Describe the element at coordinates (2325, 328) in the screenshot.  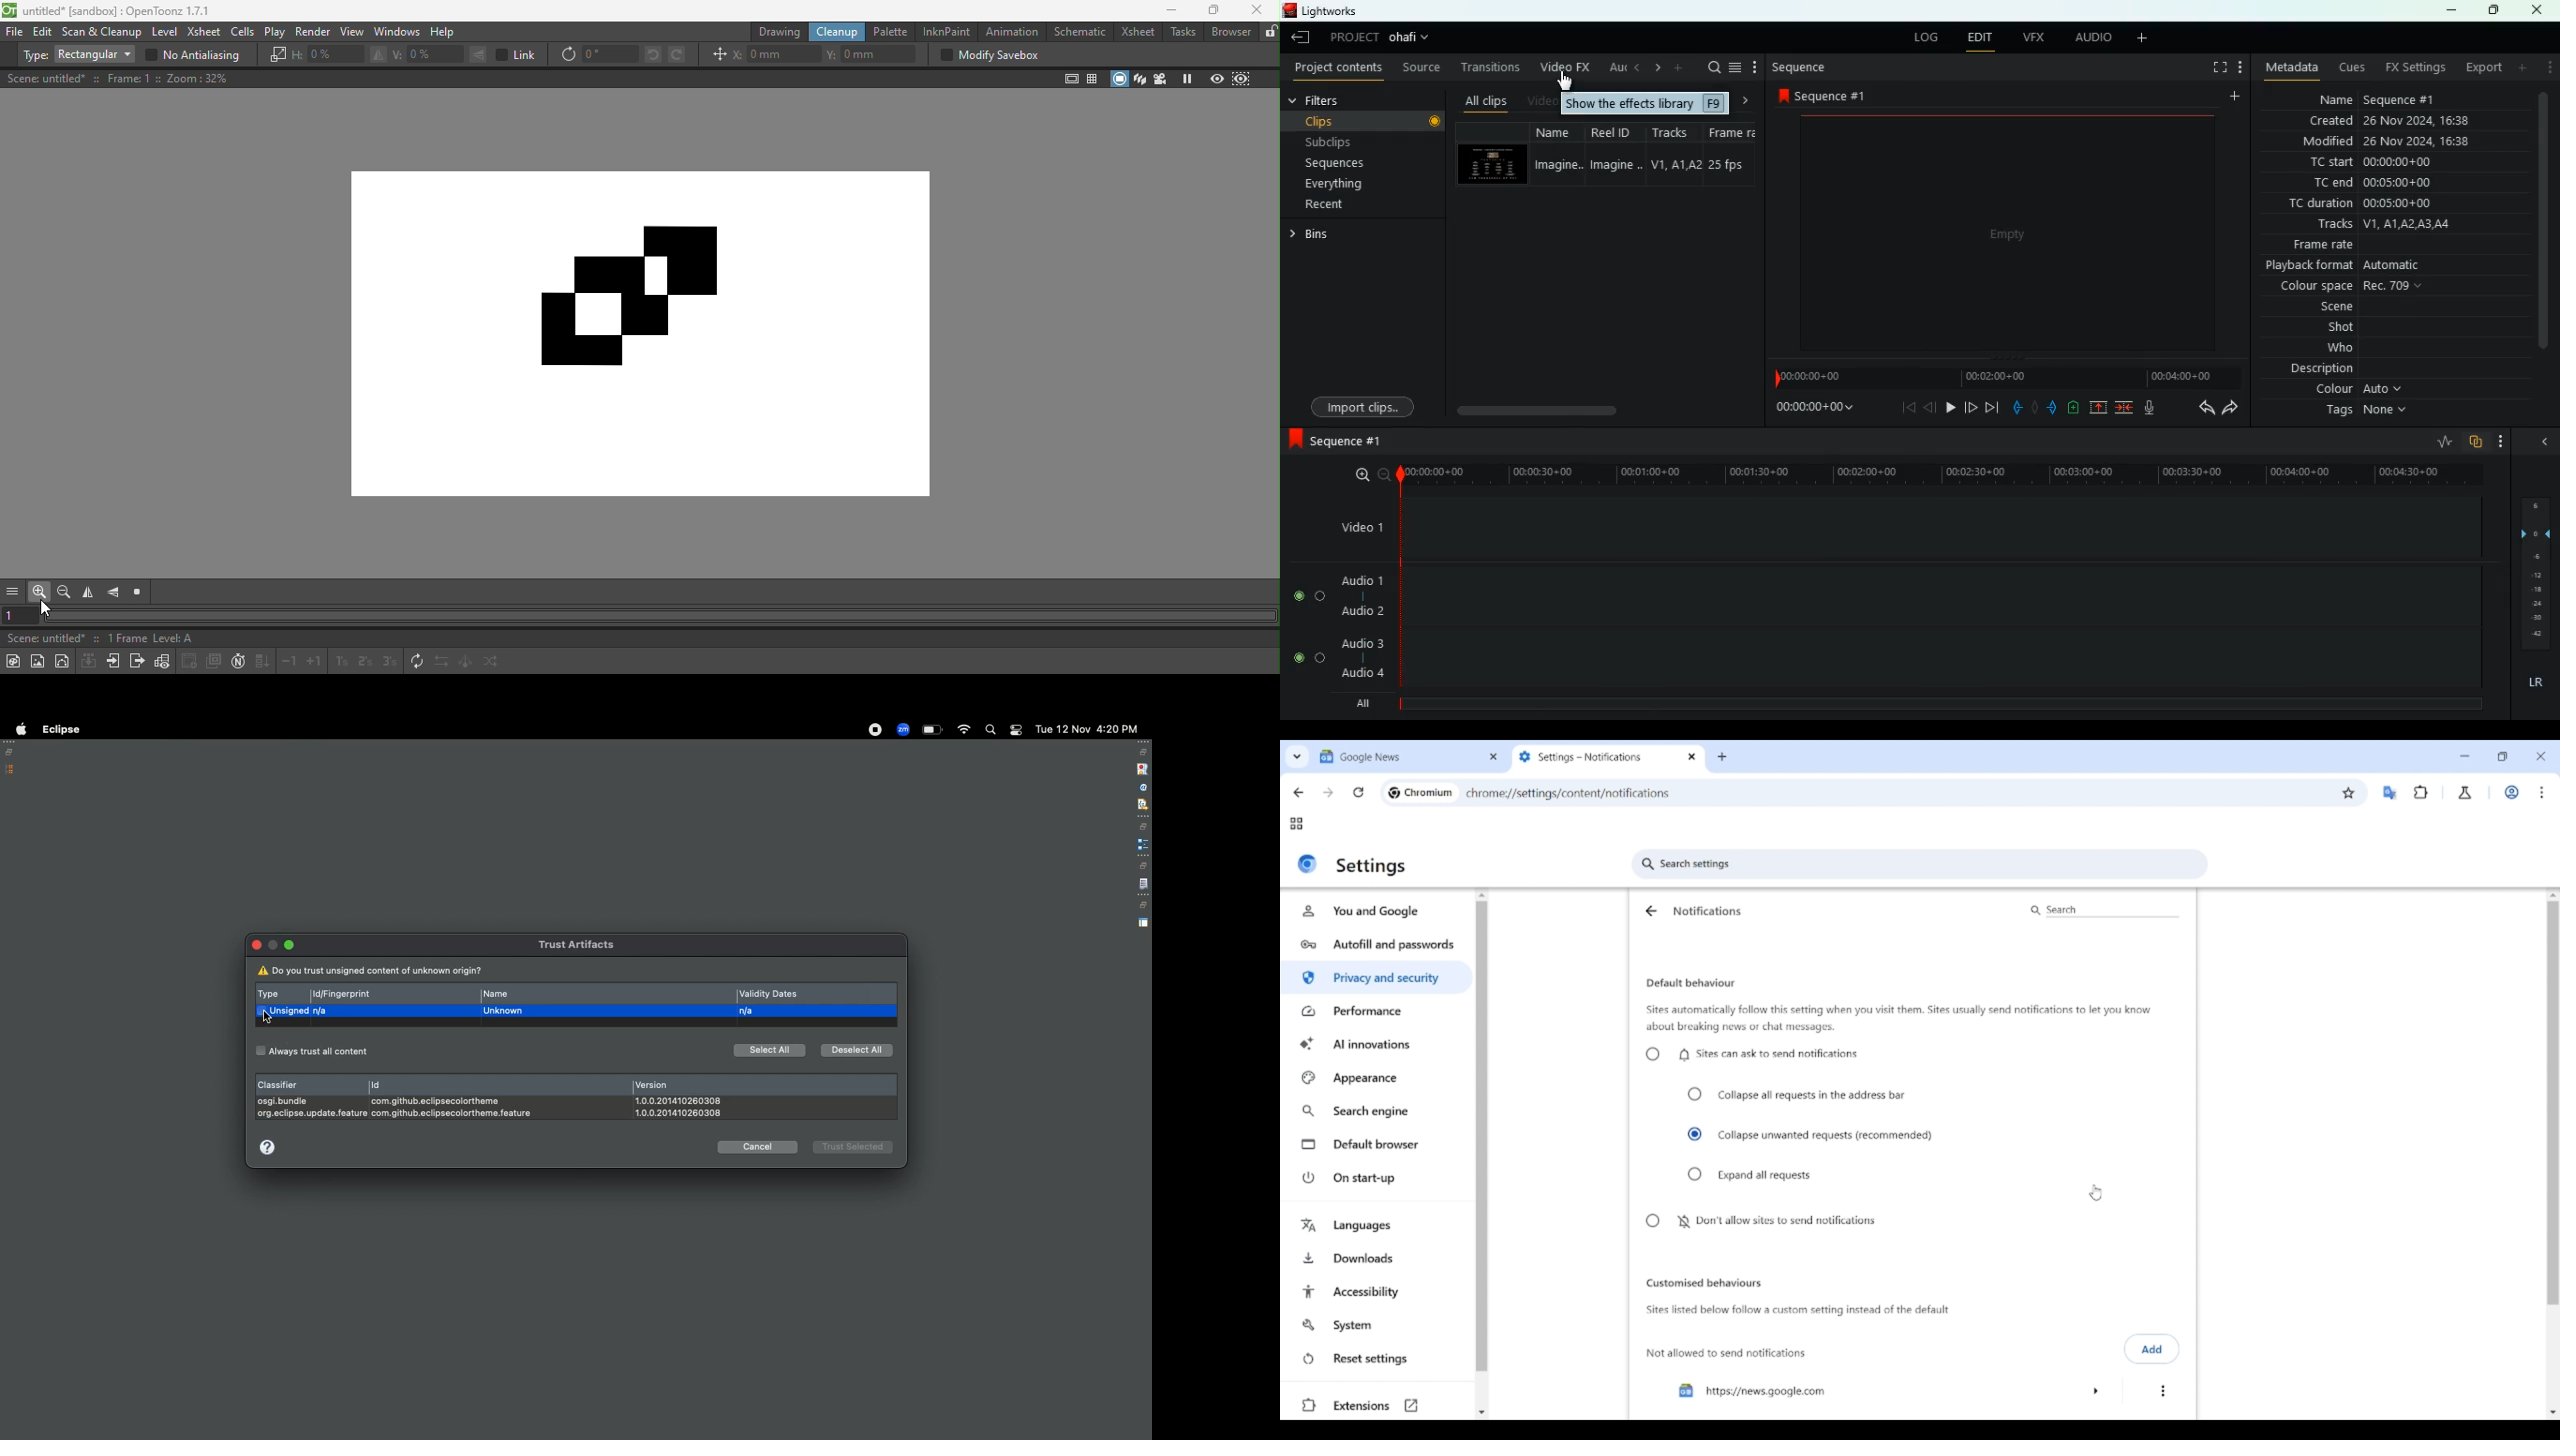
I see `shot` at that location.